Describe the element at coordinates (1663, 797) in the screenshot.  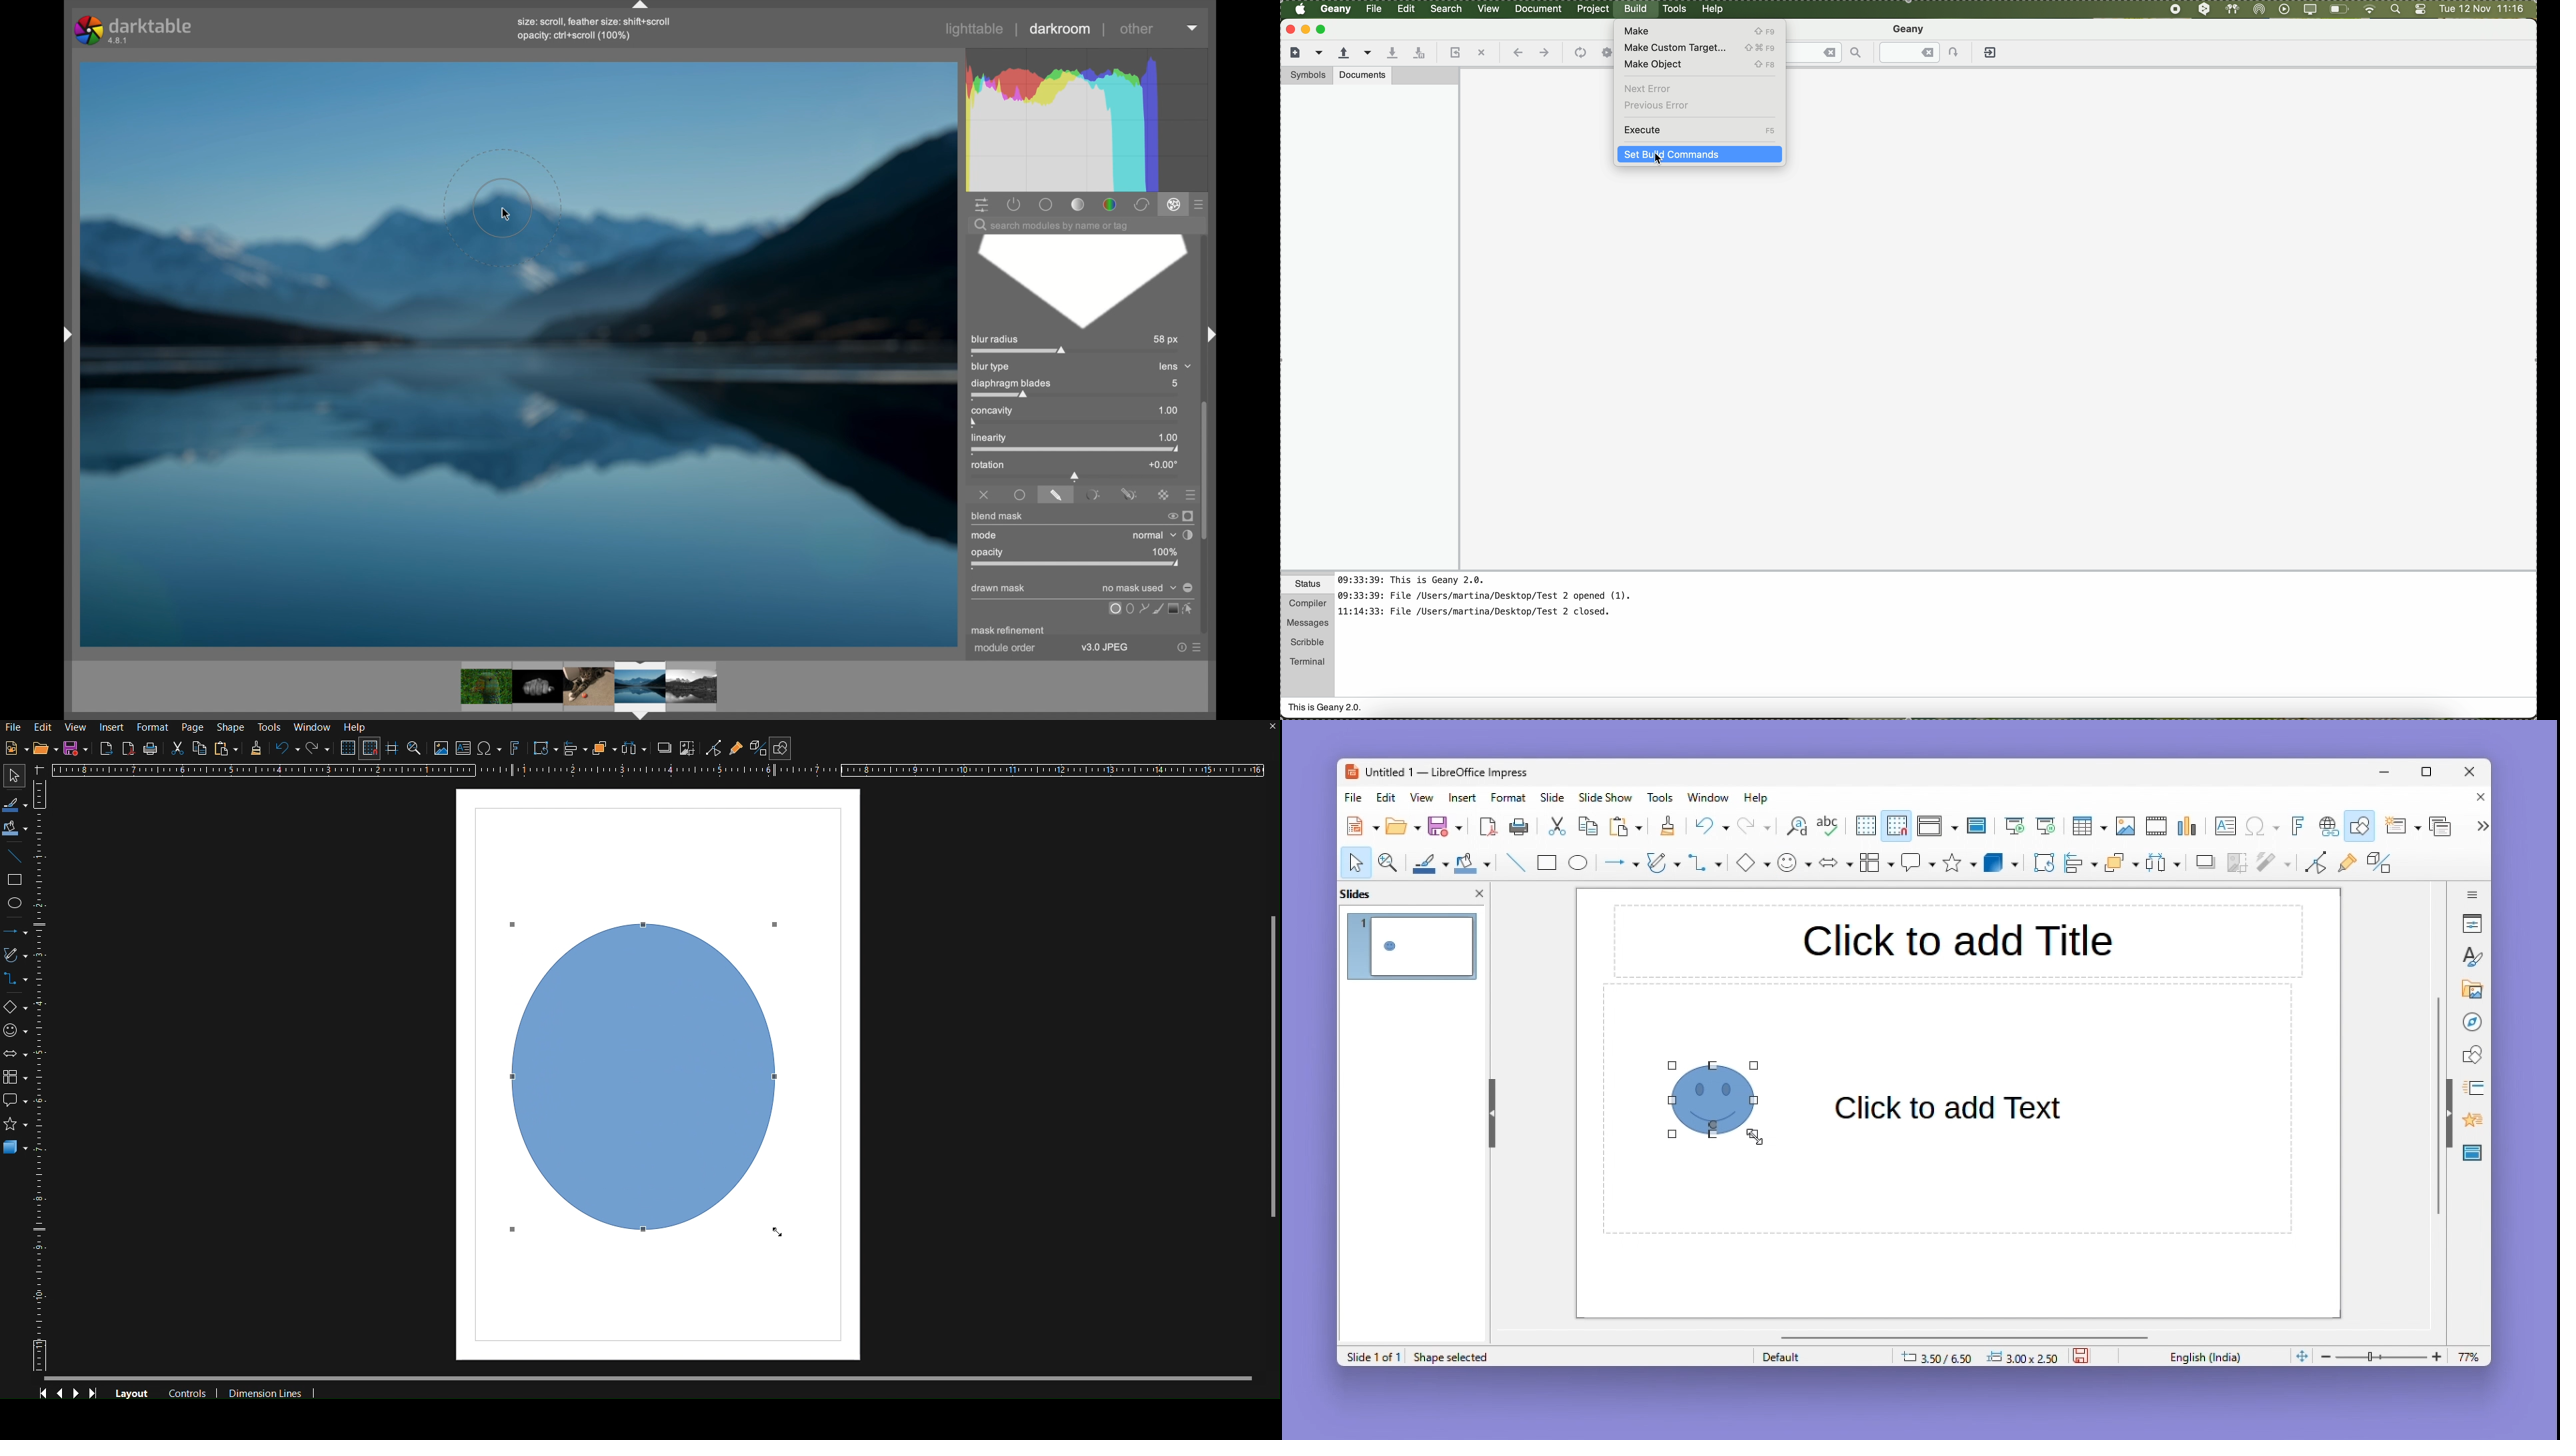
I see `Tools` at that location.